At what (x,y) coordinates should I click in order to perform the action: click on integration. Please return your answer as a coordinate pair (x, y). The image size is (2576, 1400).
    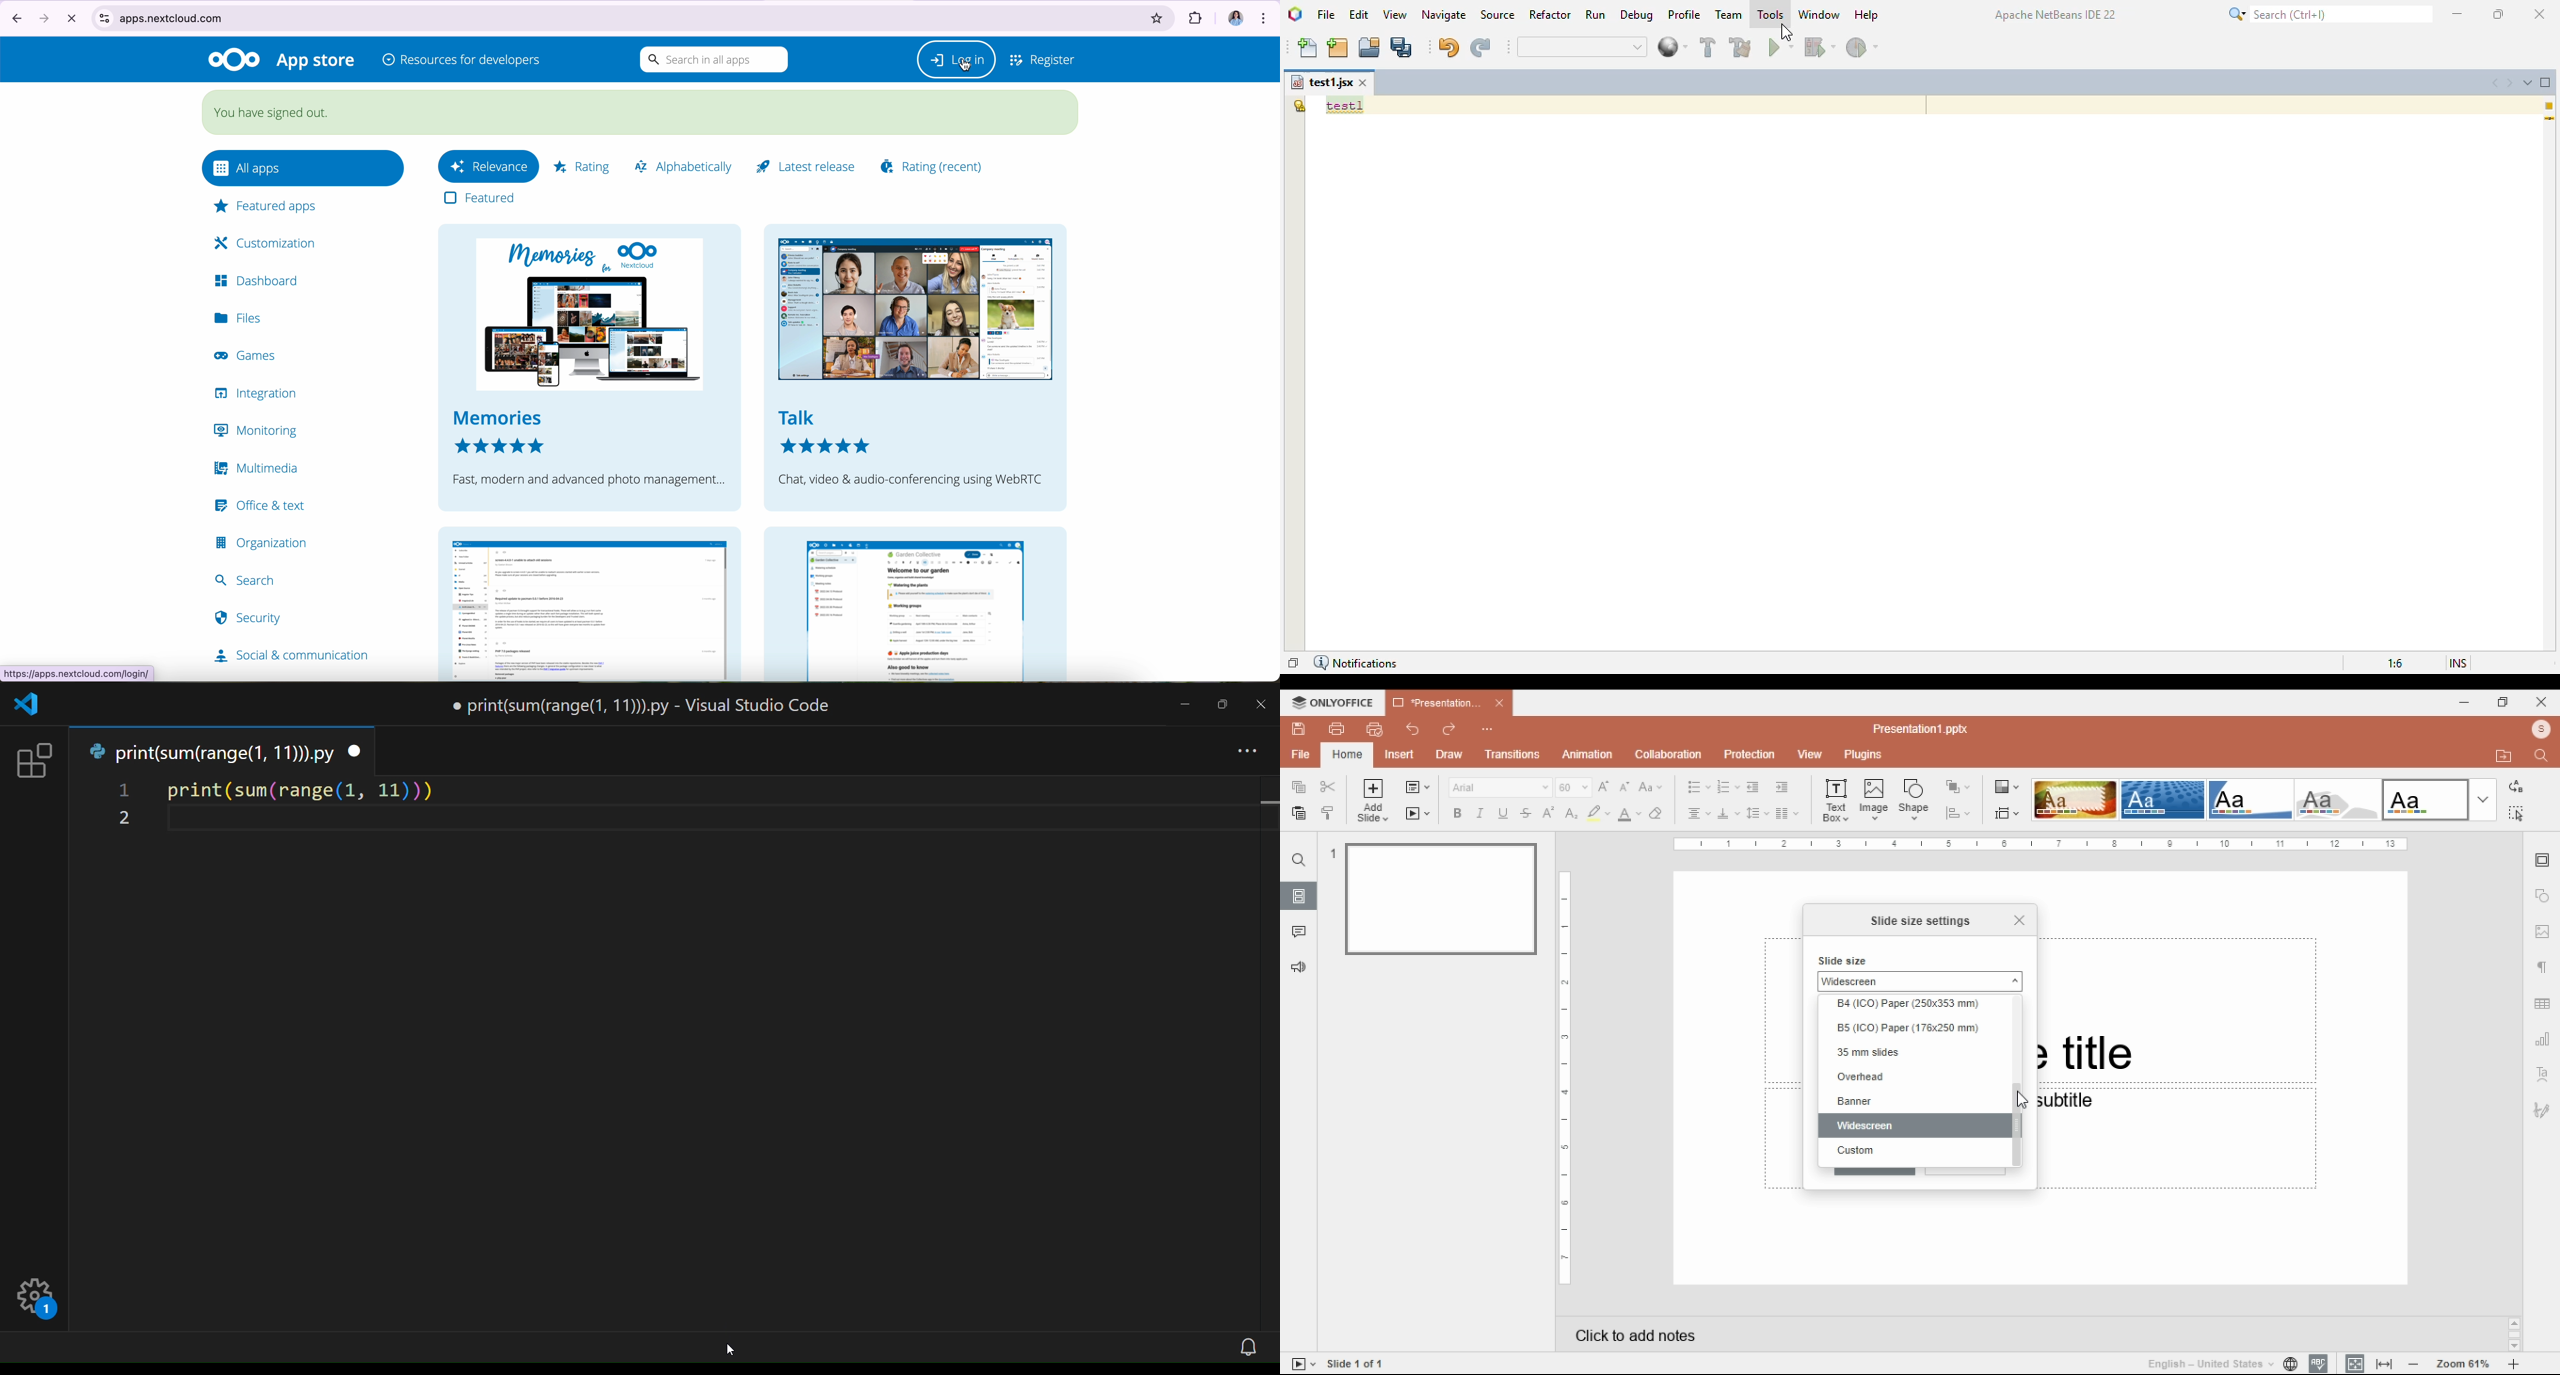
    Looking at the image, I should click on (257, 392).